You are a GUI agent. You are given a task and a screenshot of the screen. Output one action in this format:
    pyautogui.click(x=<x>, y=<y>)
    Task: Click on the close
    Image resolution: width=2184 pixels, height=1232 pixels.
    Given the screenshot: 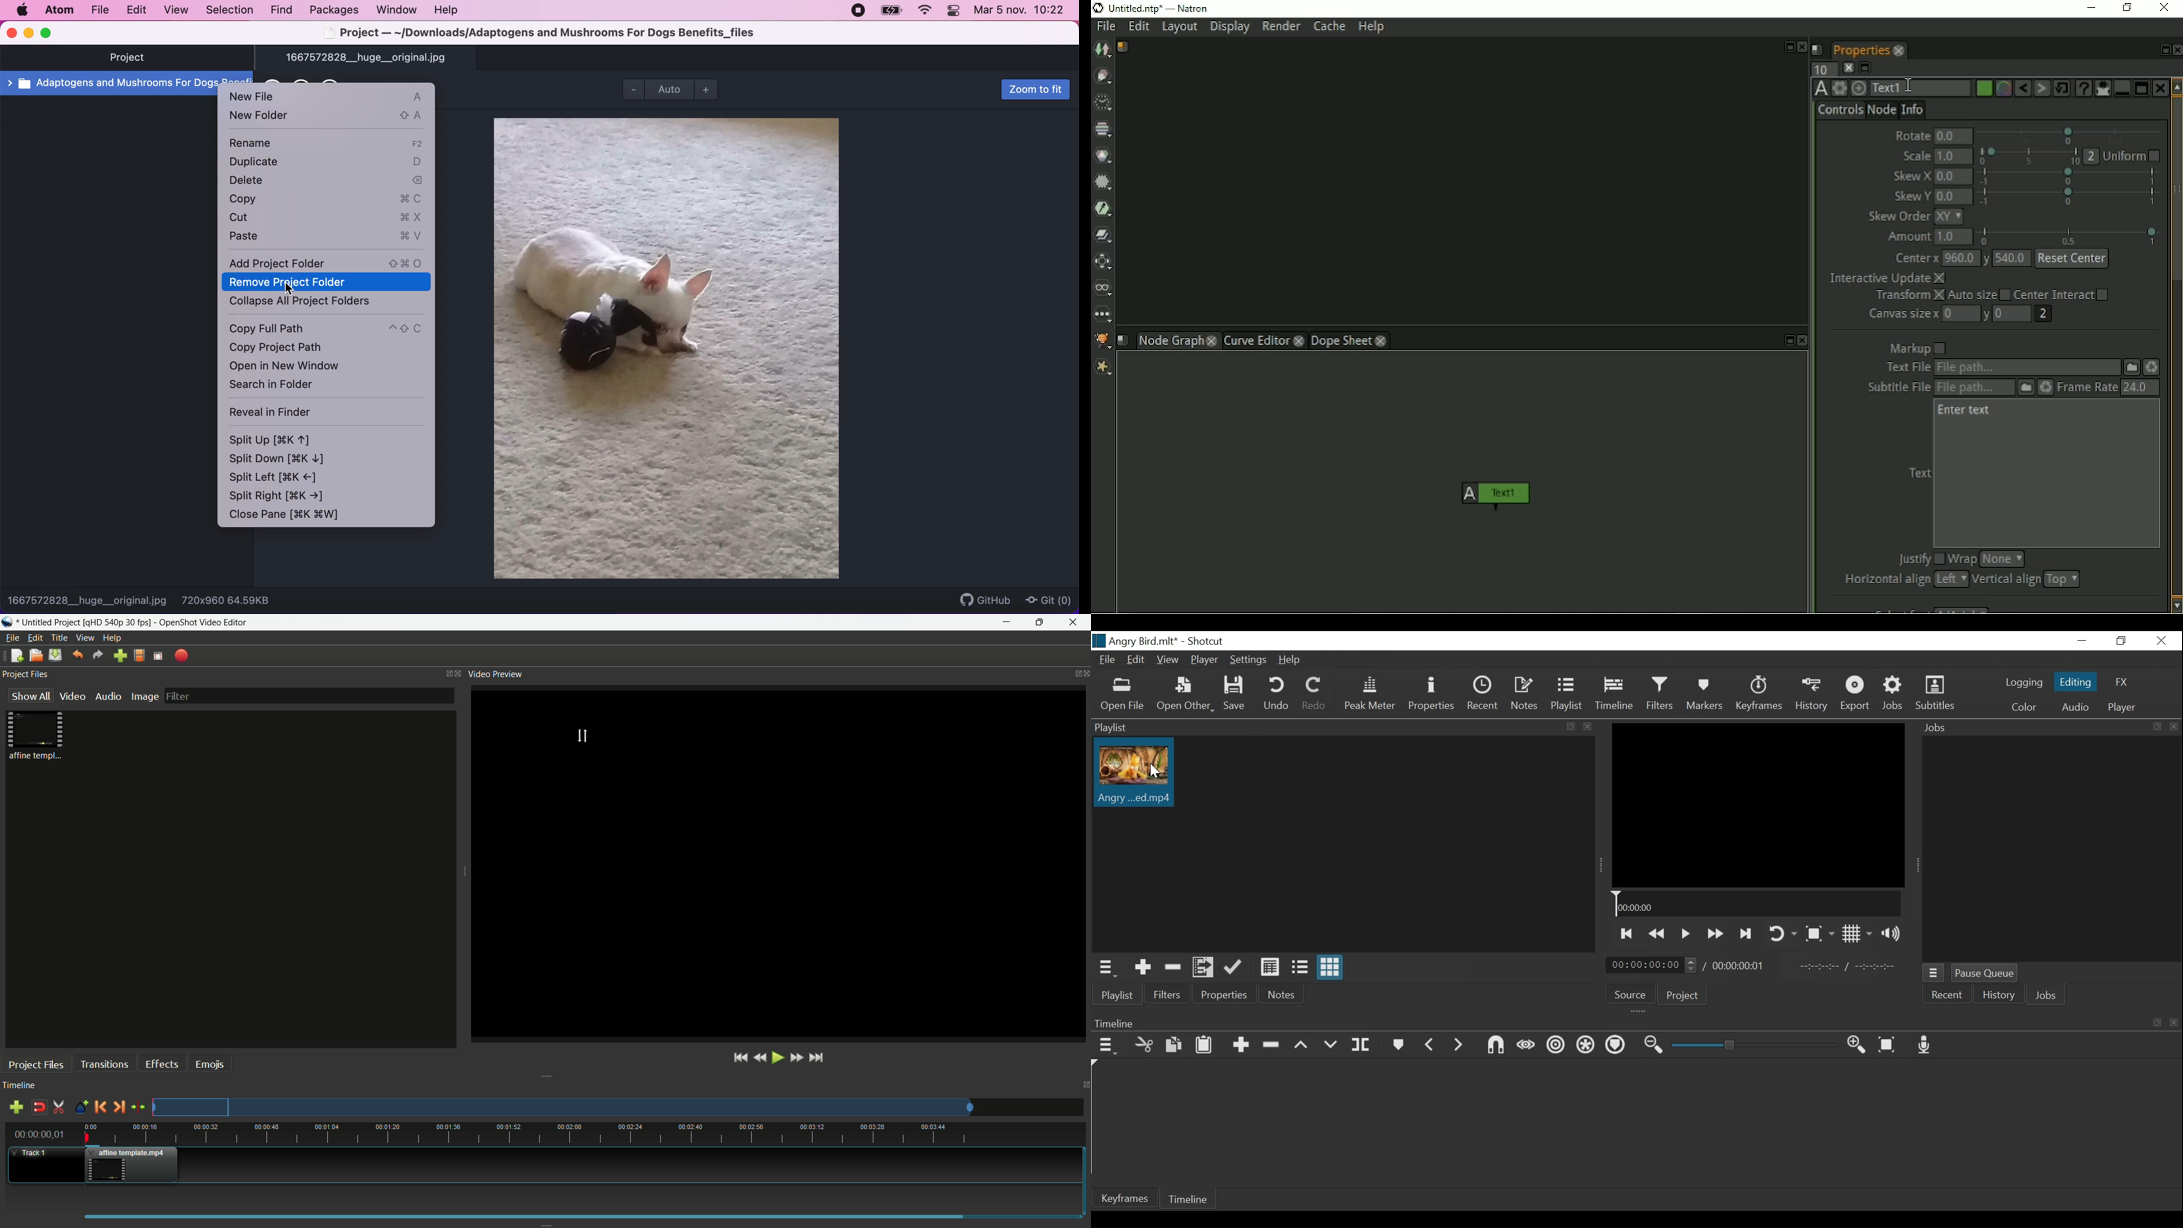 What is the action you would take?
    pyautogui.click(x=2163, y=640)
    